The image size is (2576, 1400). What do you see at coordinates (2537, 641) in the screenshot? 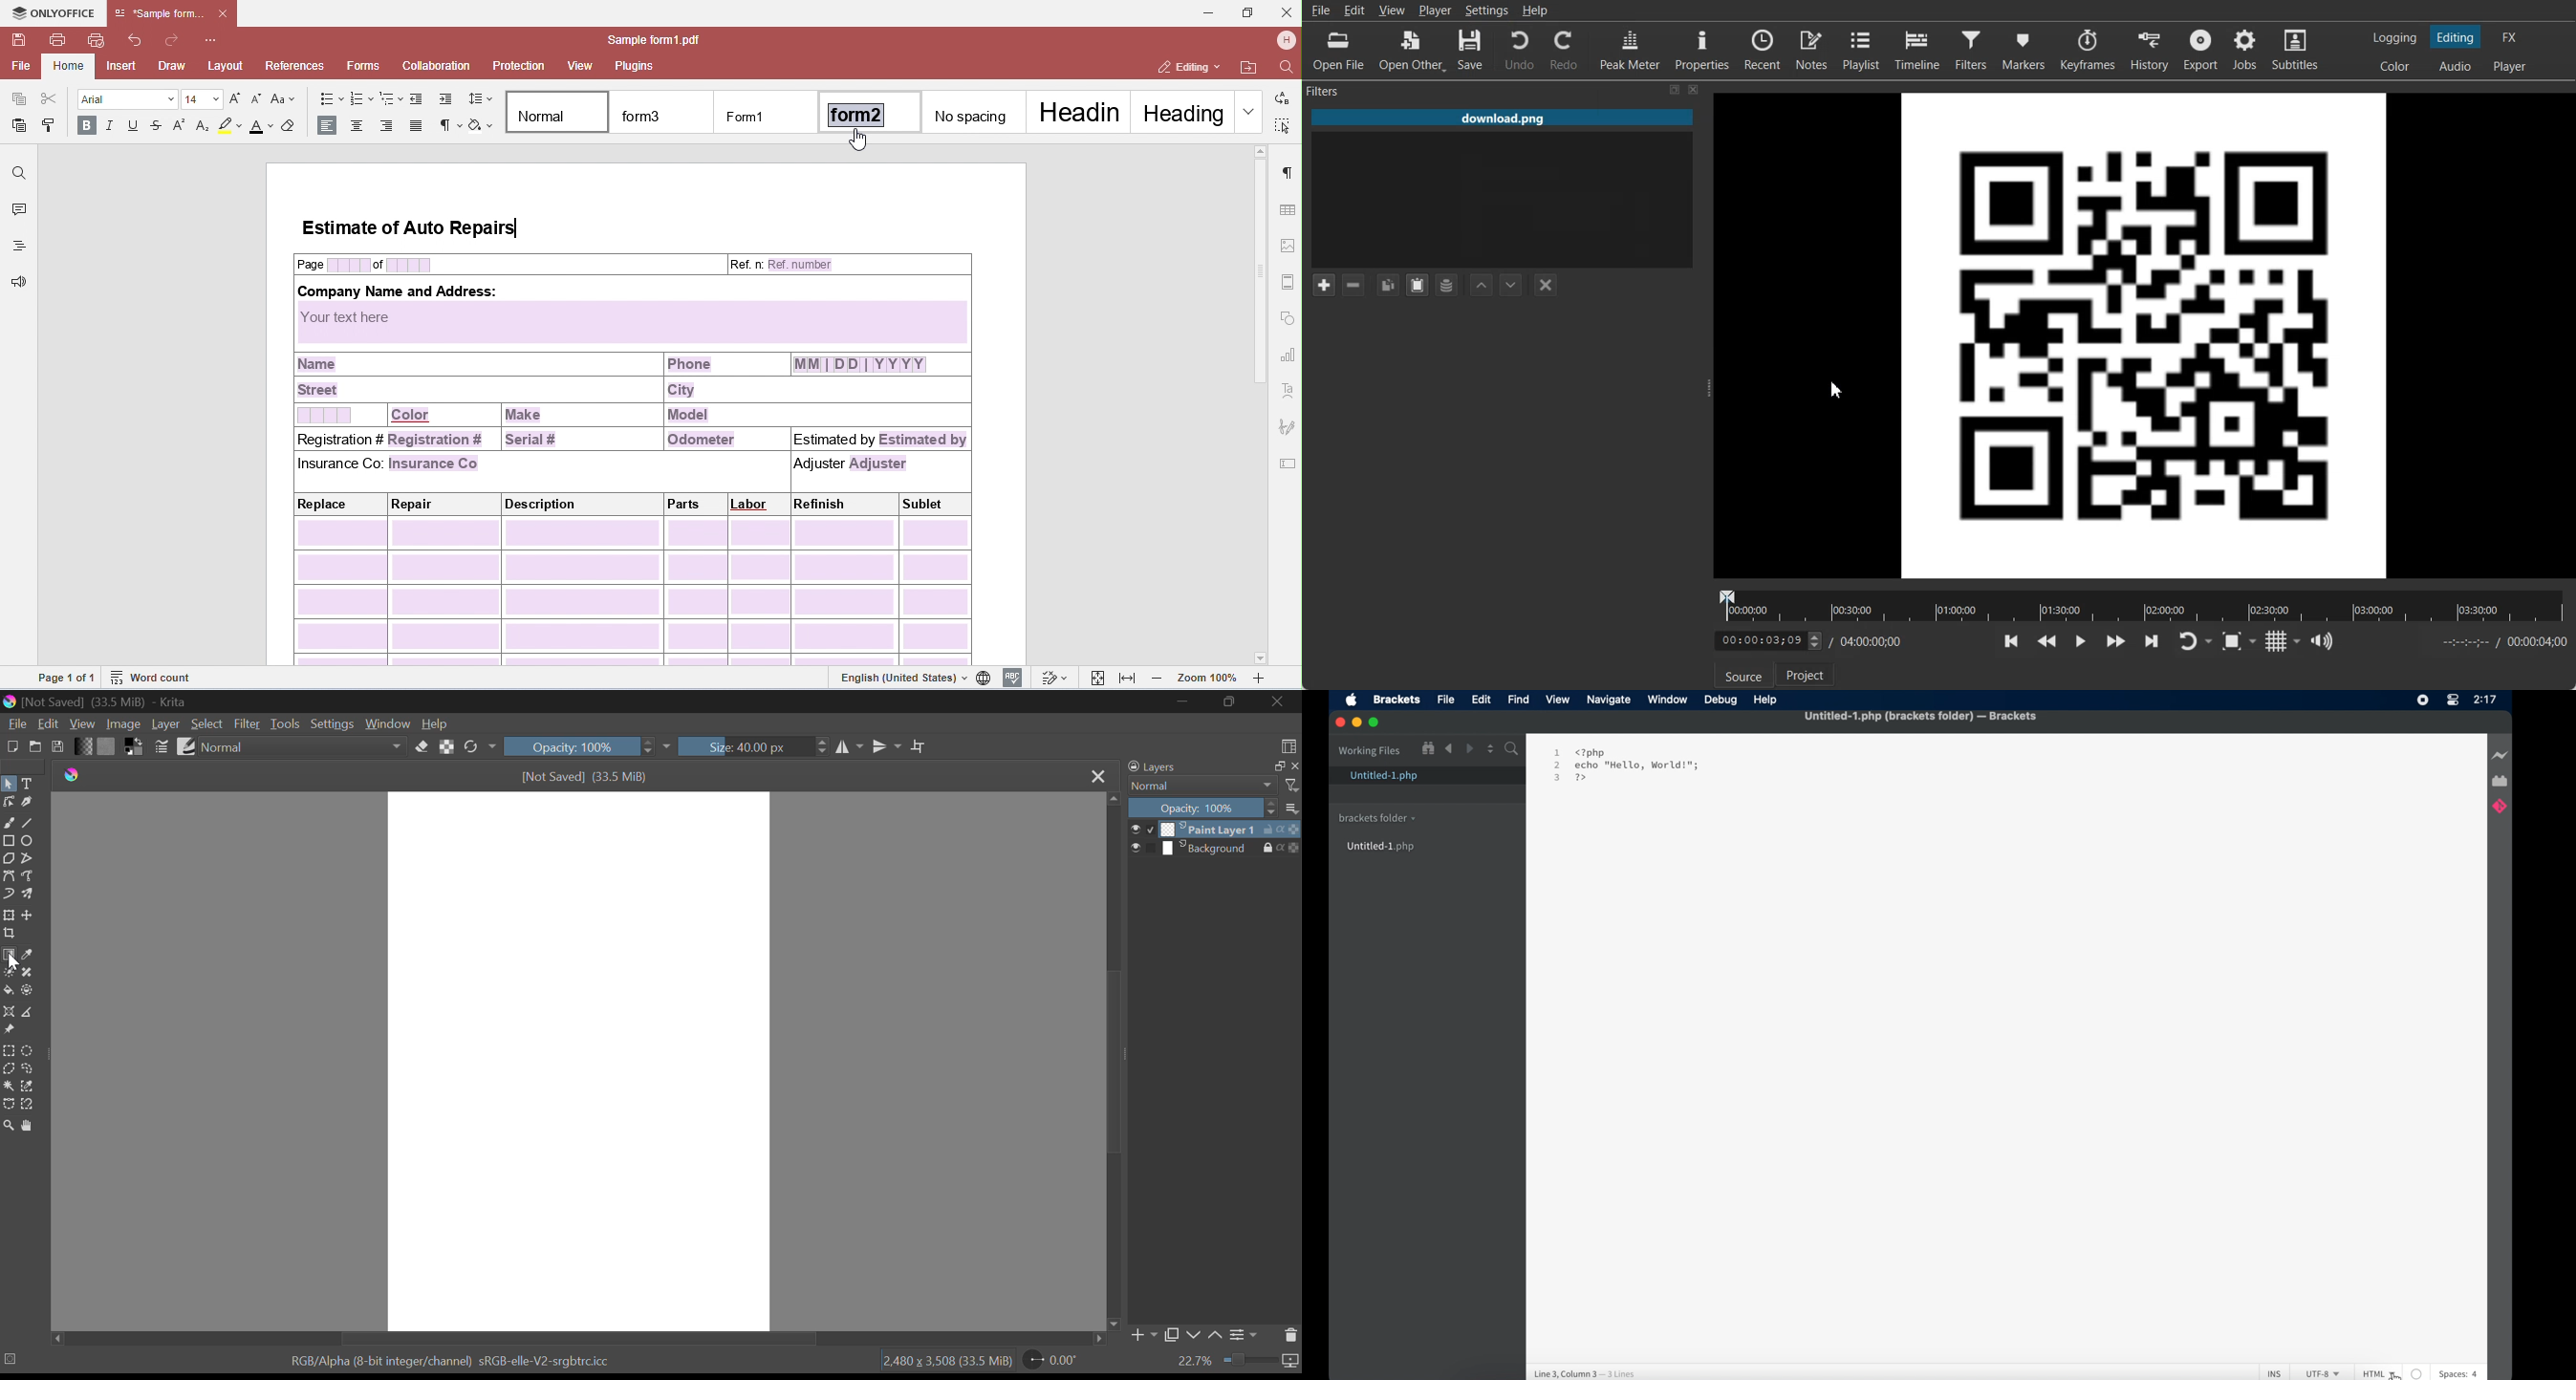
I see `Time added` at bounding box center [2537, 641].